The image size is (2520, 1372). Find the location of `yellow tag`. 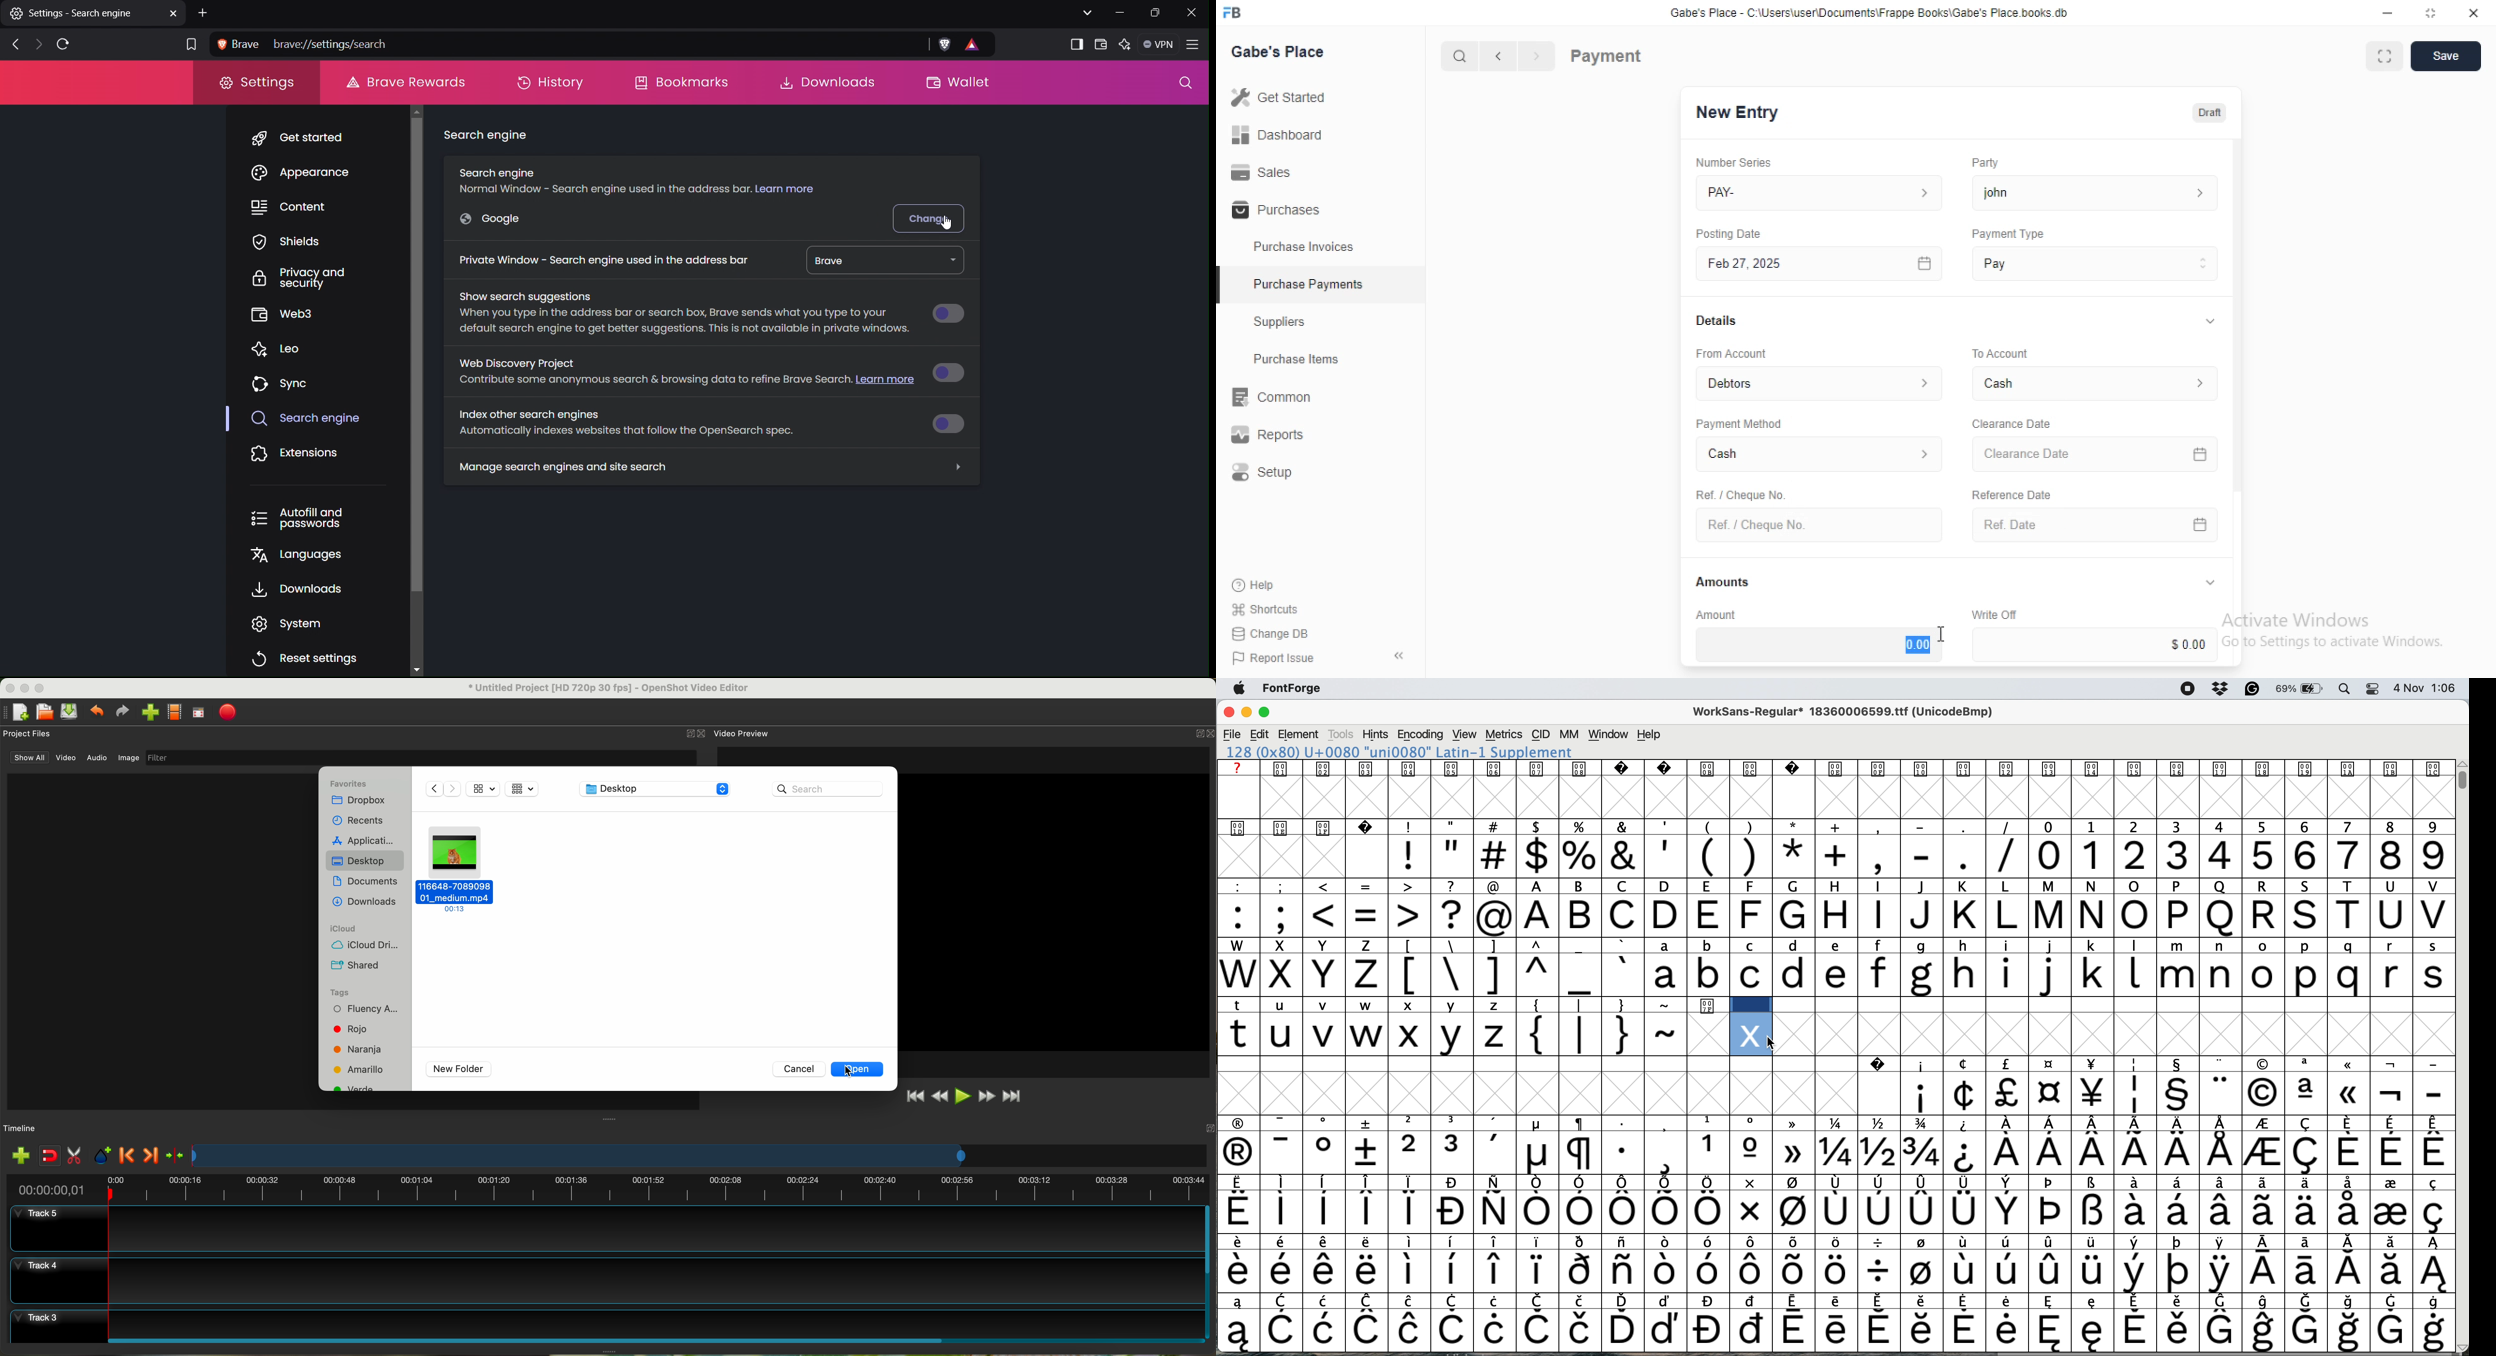

yellow tag is located at coordinates (360, 1069).